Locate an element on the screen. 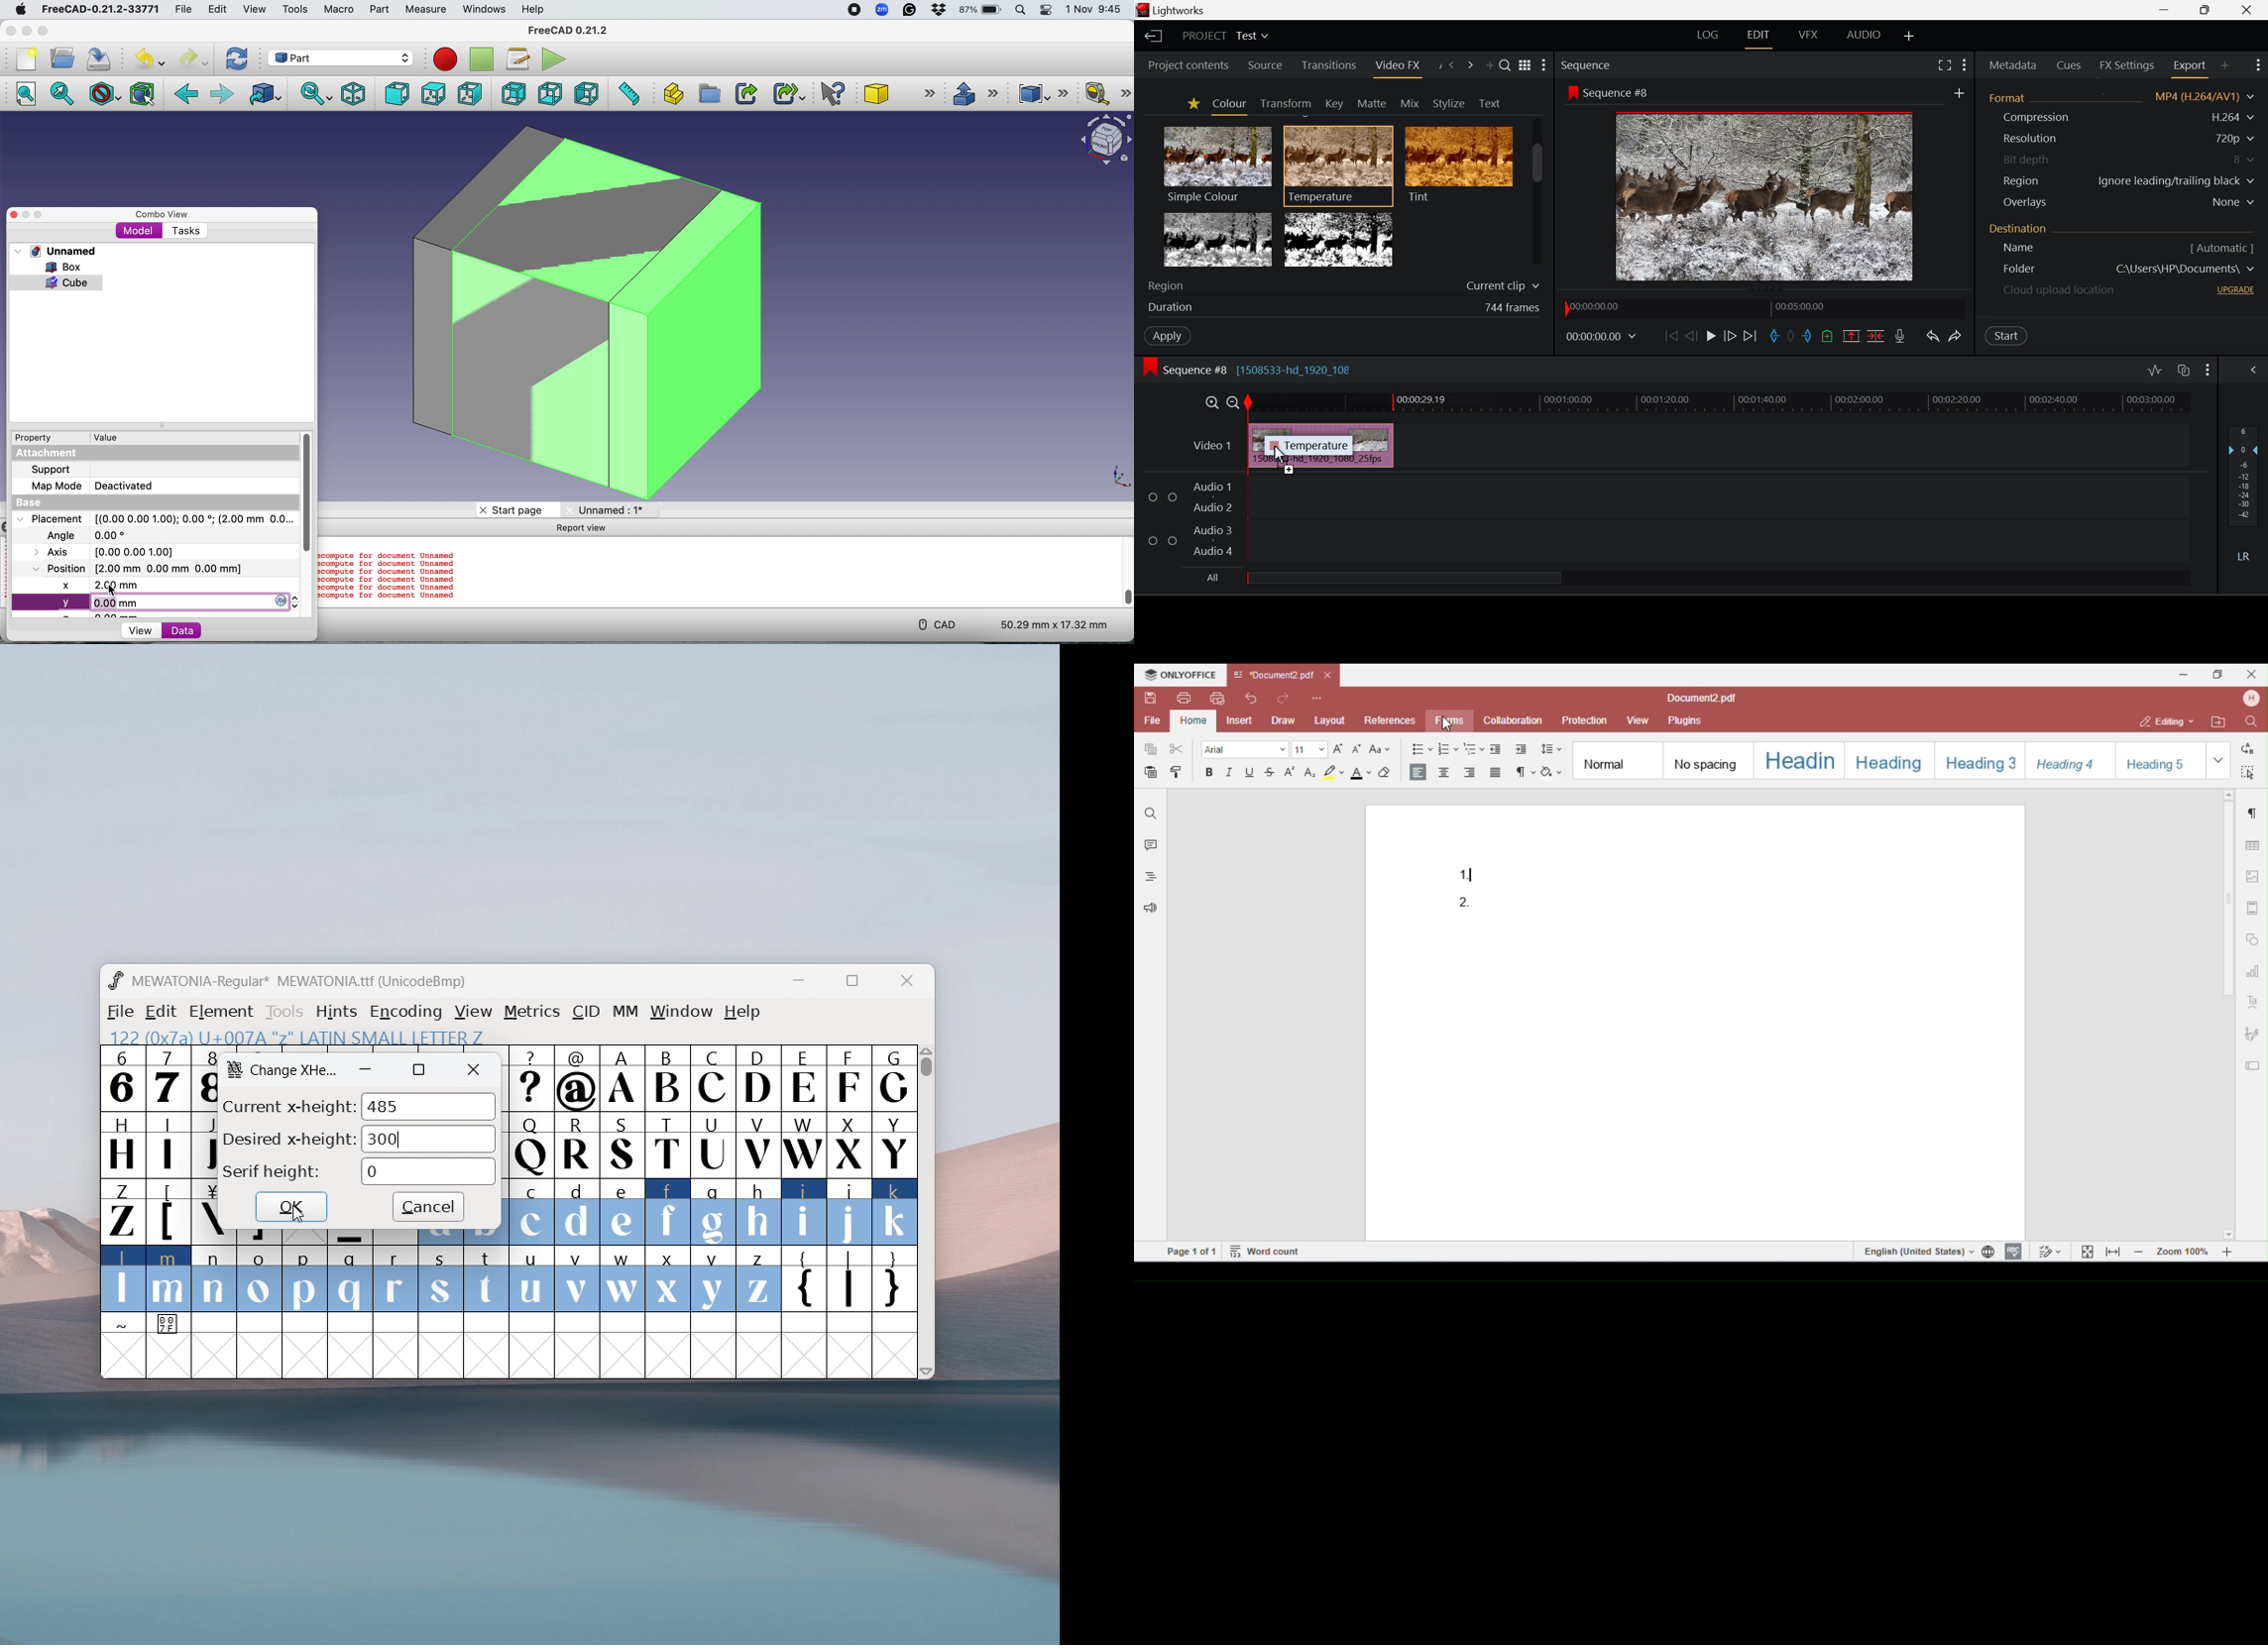  Region is located at coordinates (2022, 181).